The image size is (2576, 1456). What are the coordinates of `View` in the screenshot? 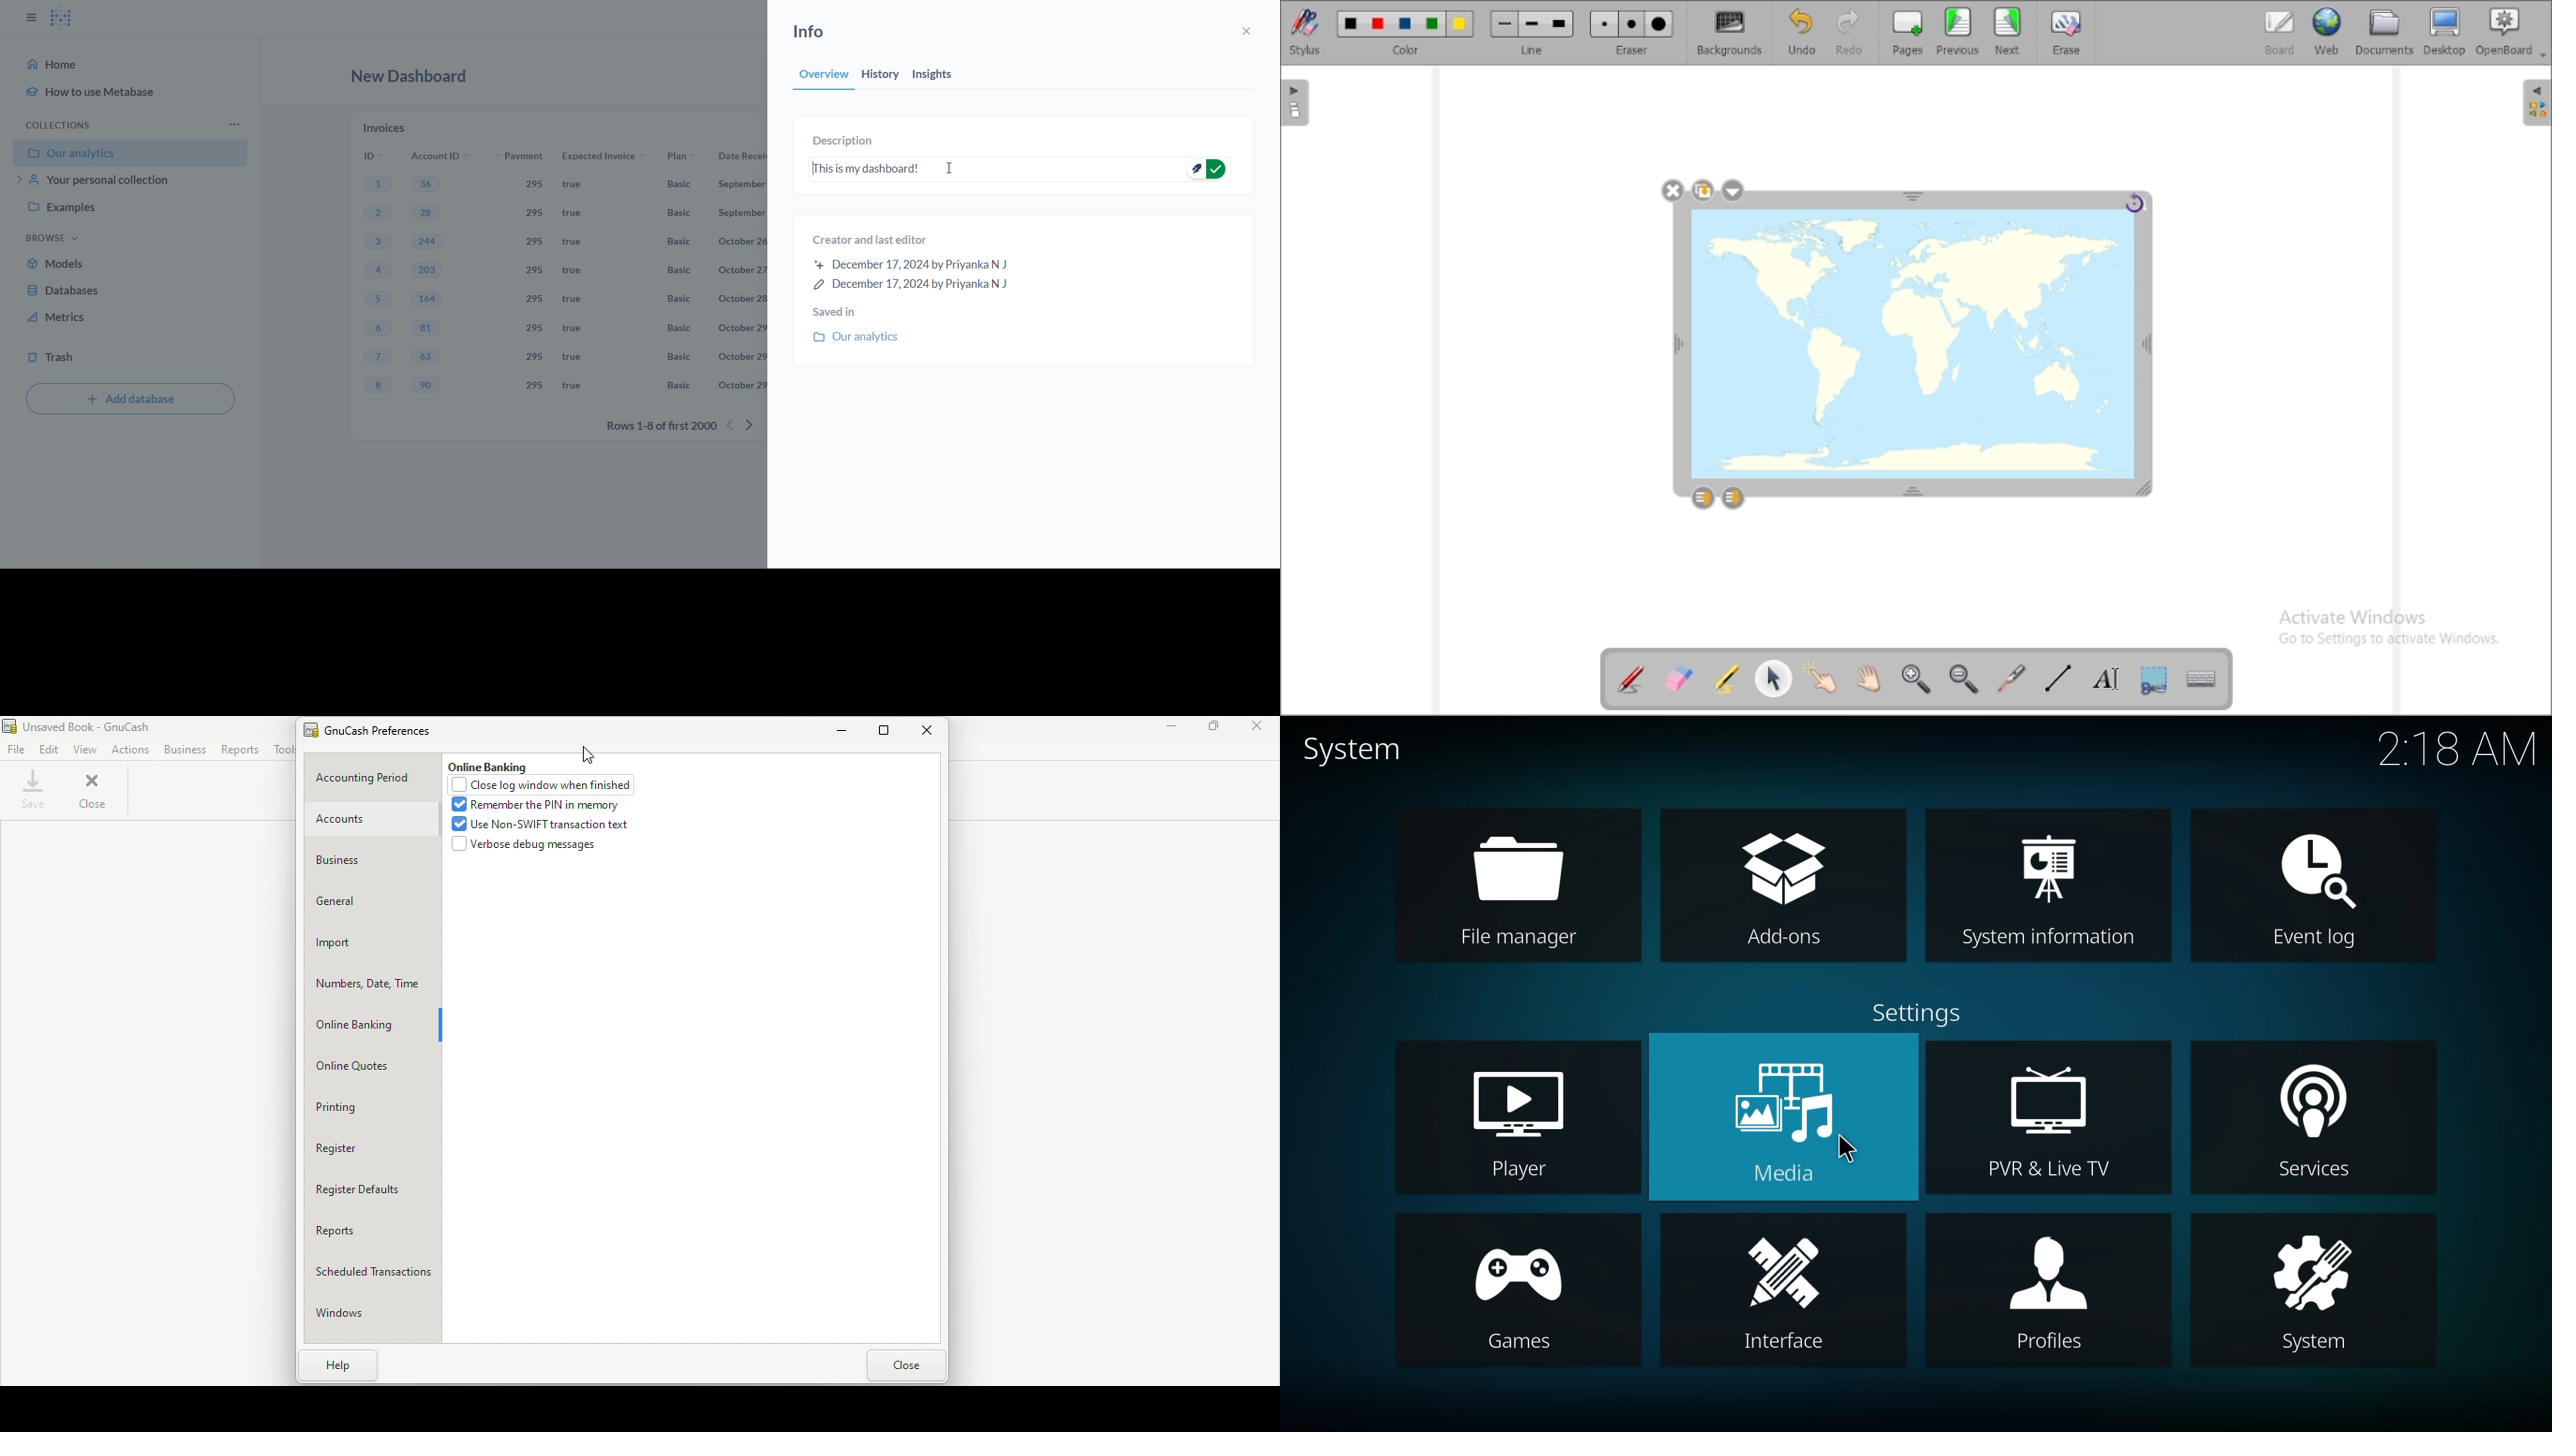 It's located at (83, 748).